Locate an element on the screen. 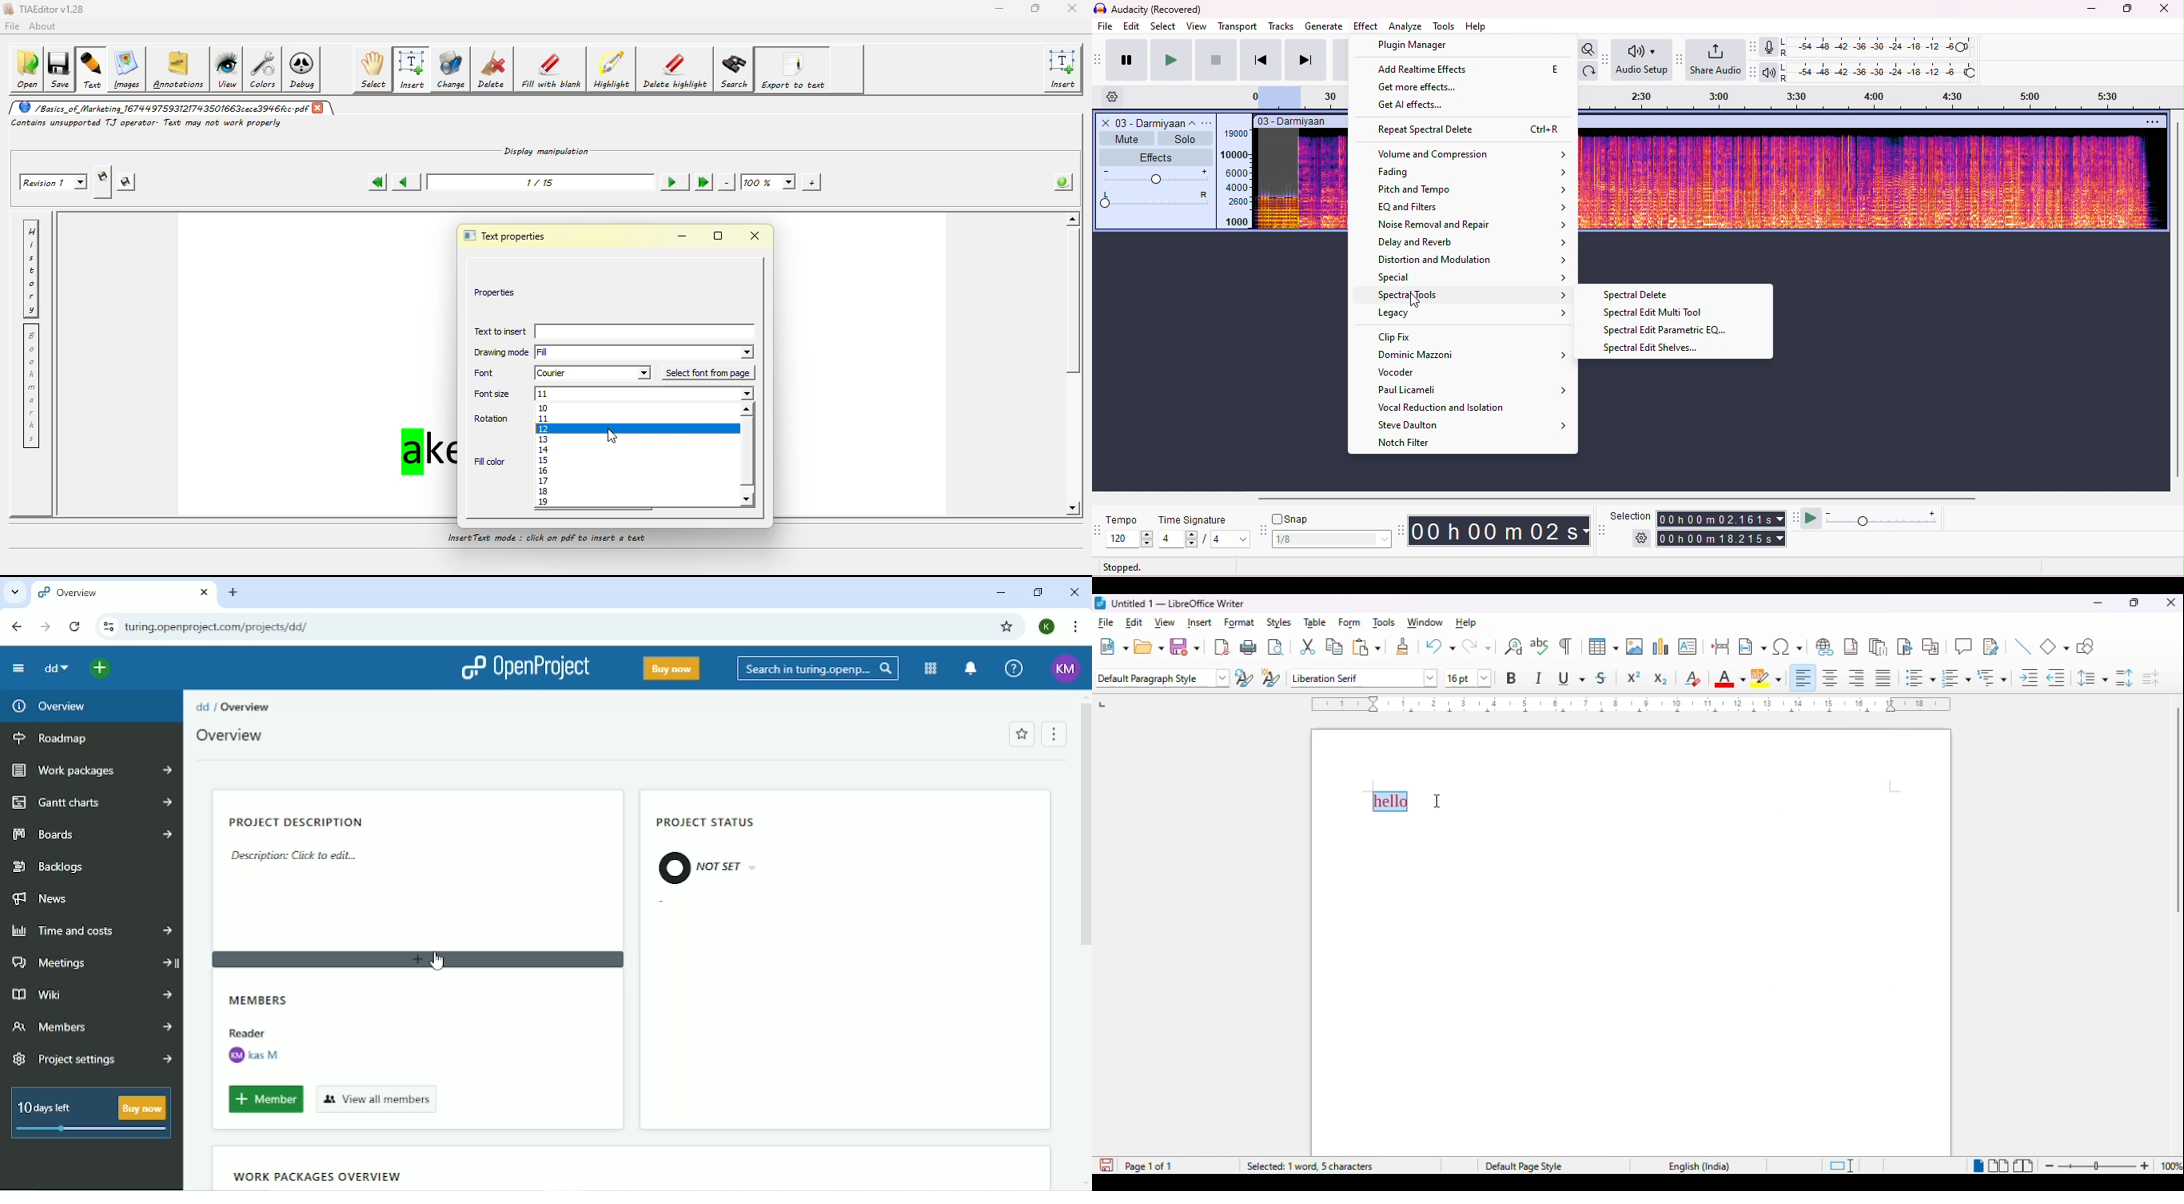 Image resolution: width=2184 pixels, height=1204 pixels. save is located at coordinates (1185, 647).